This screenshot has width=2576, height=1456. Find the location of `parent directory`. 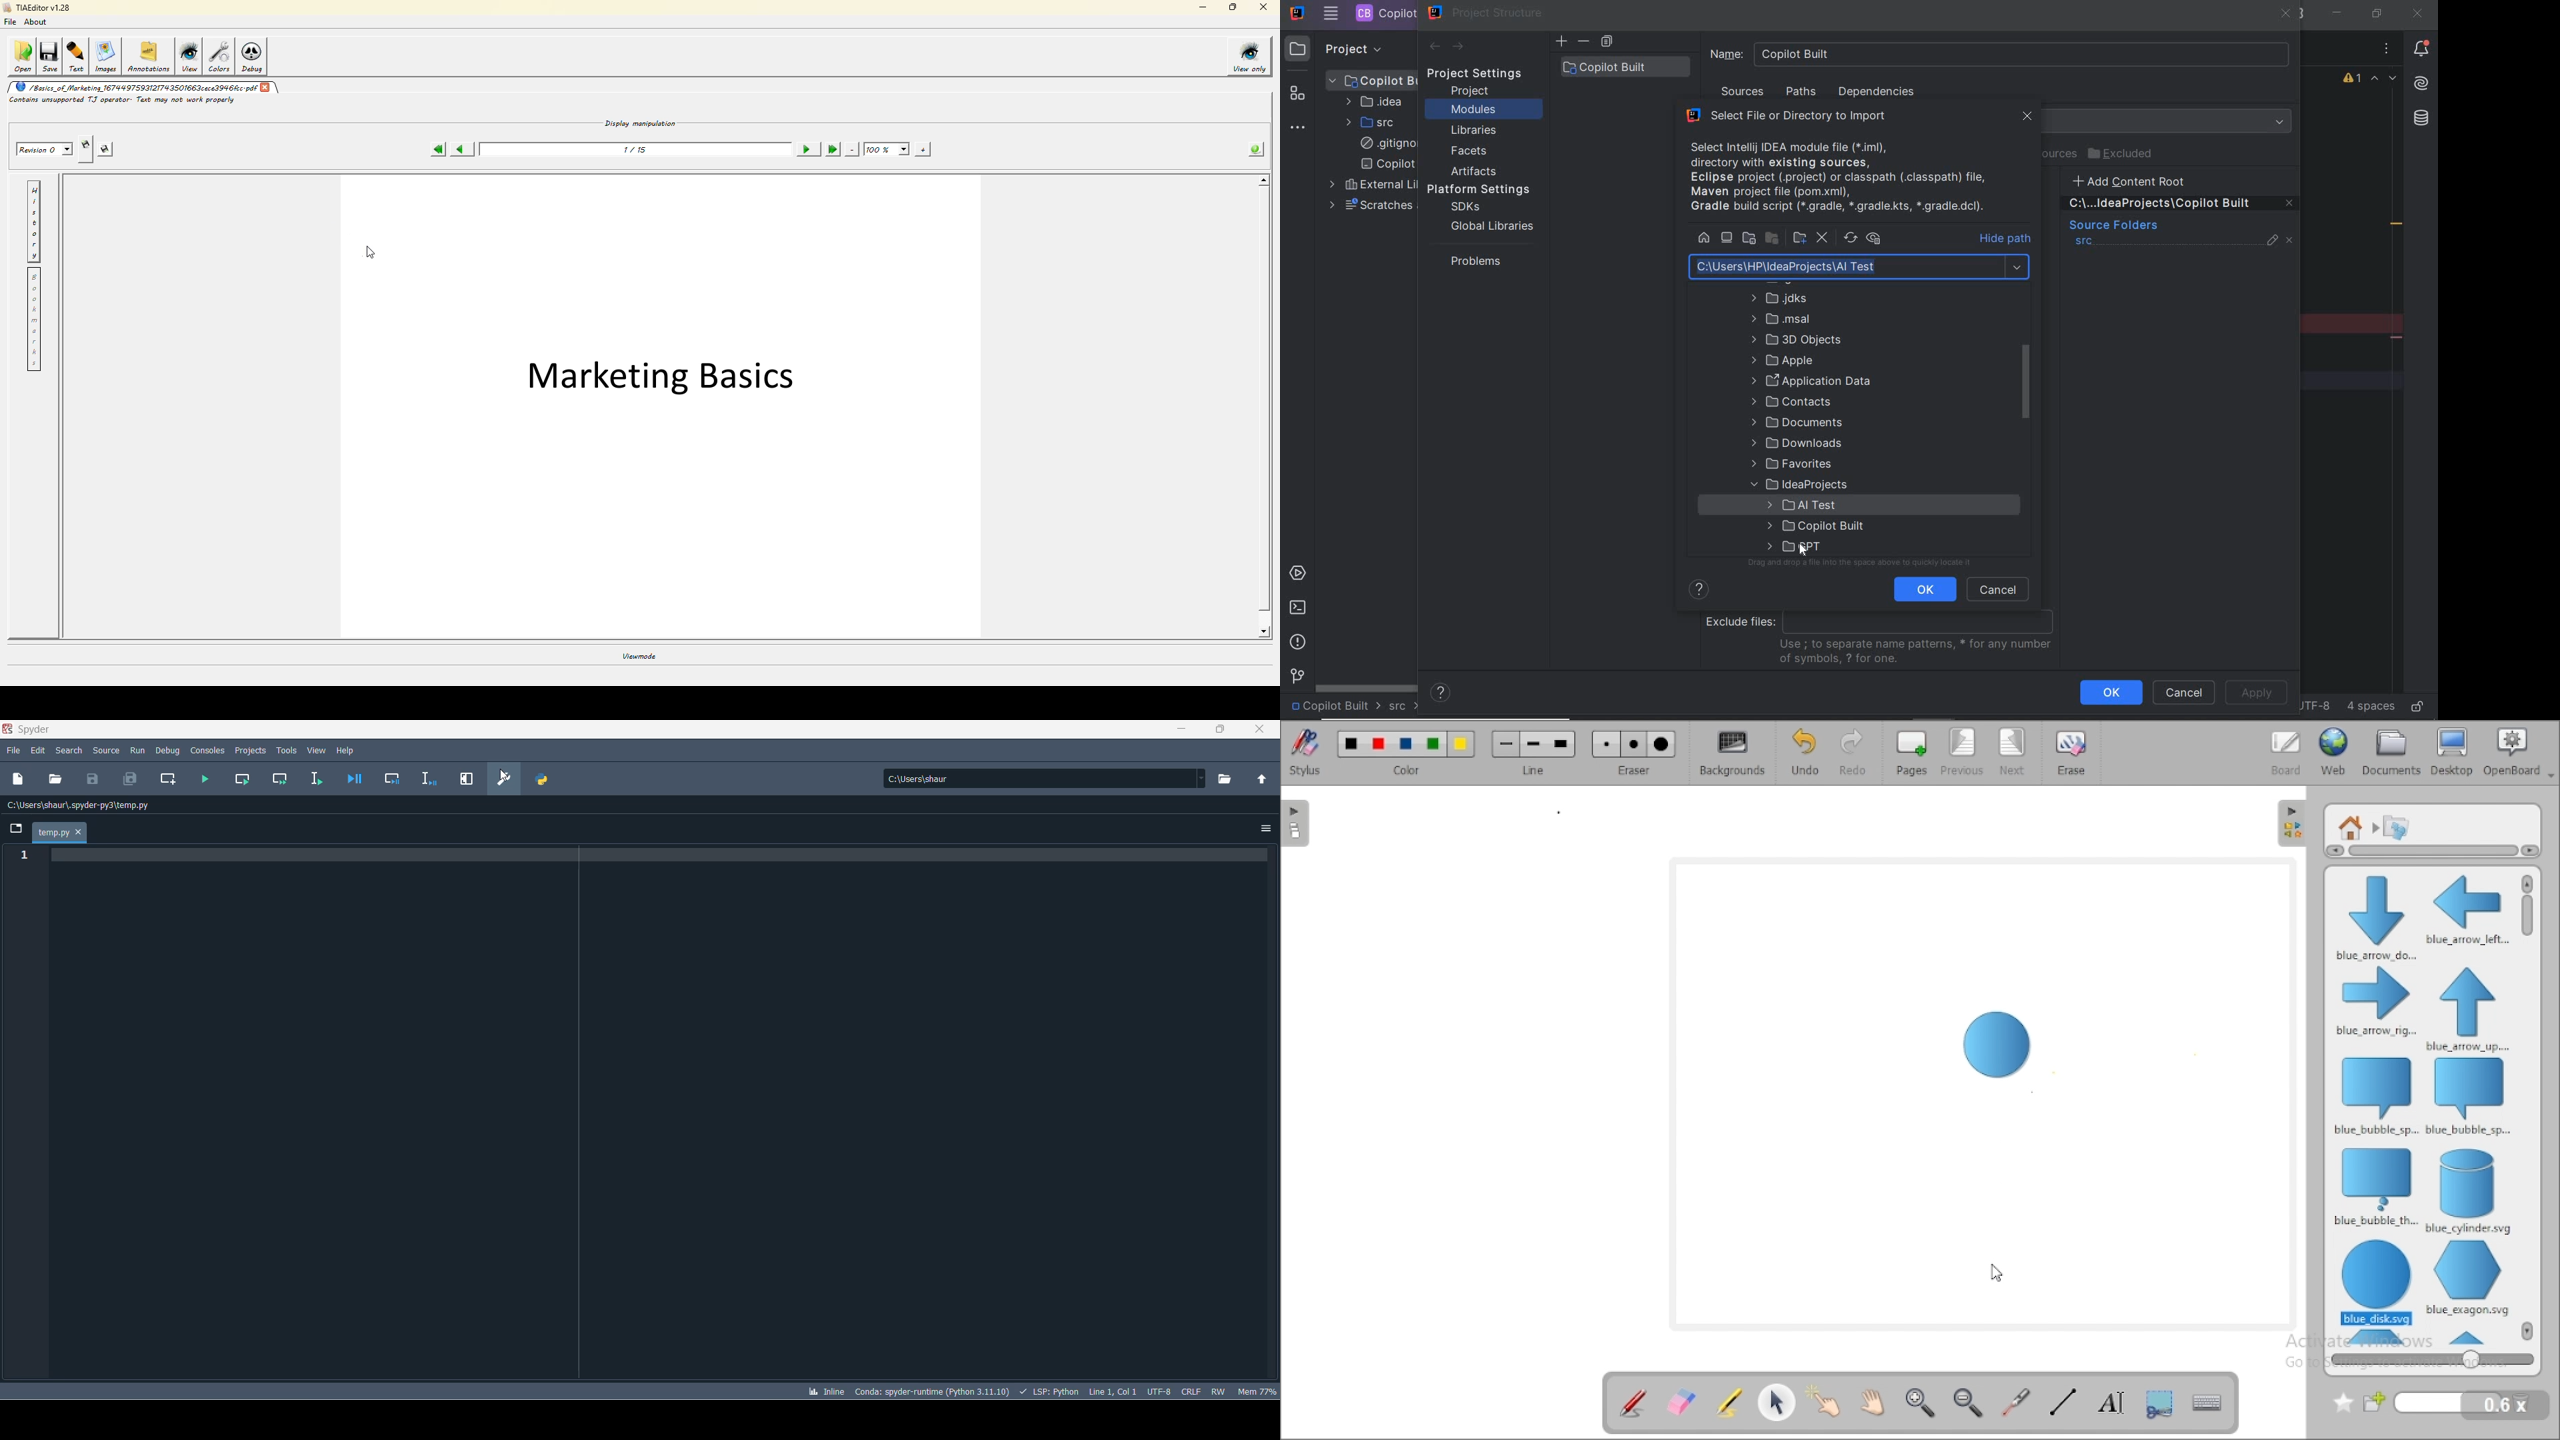

parent directory is located at coordinates (1265, 781).